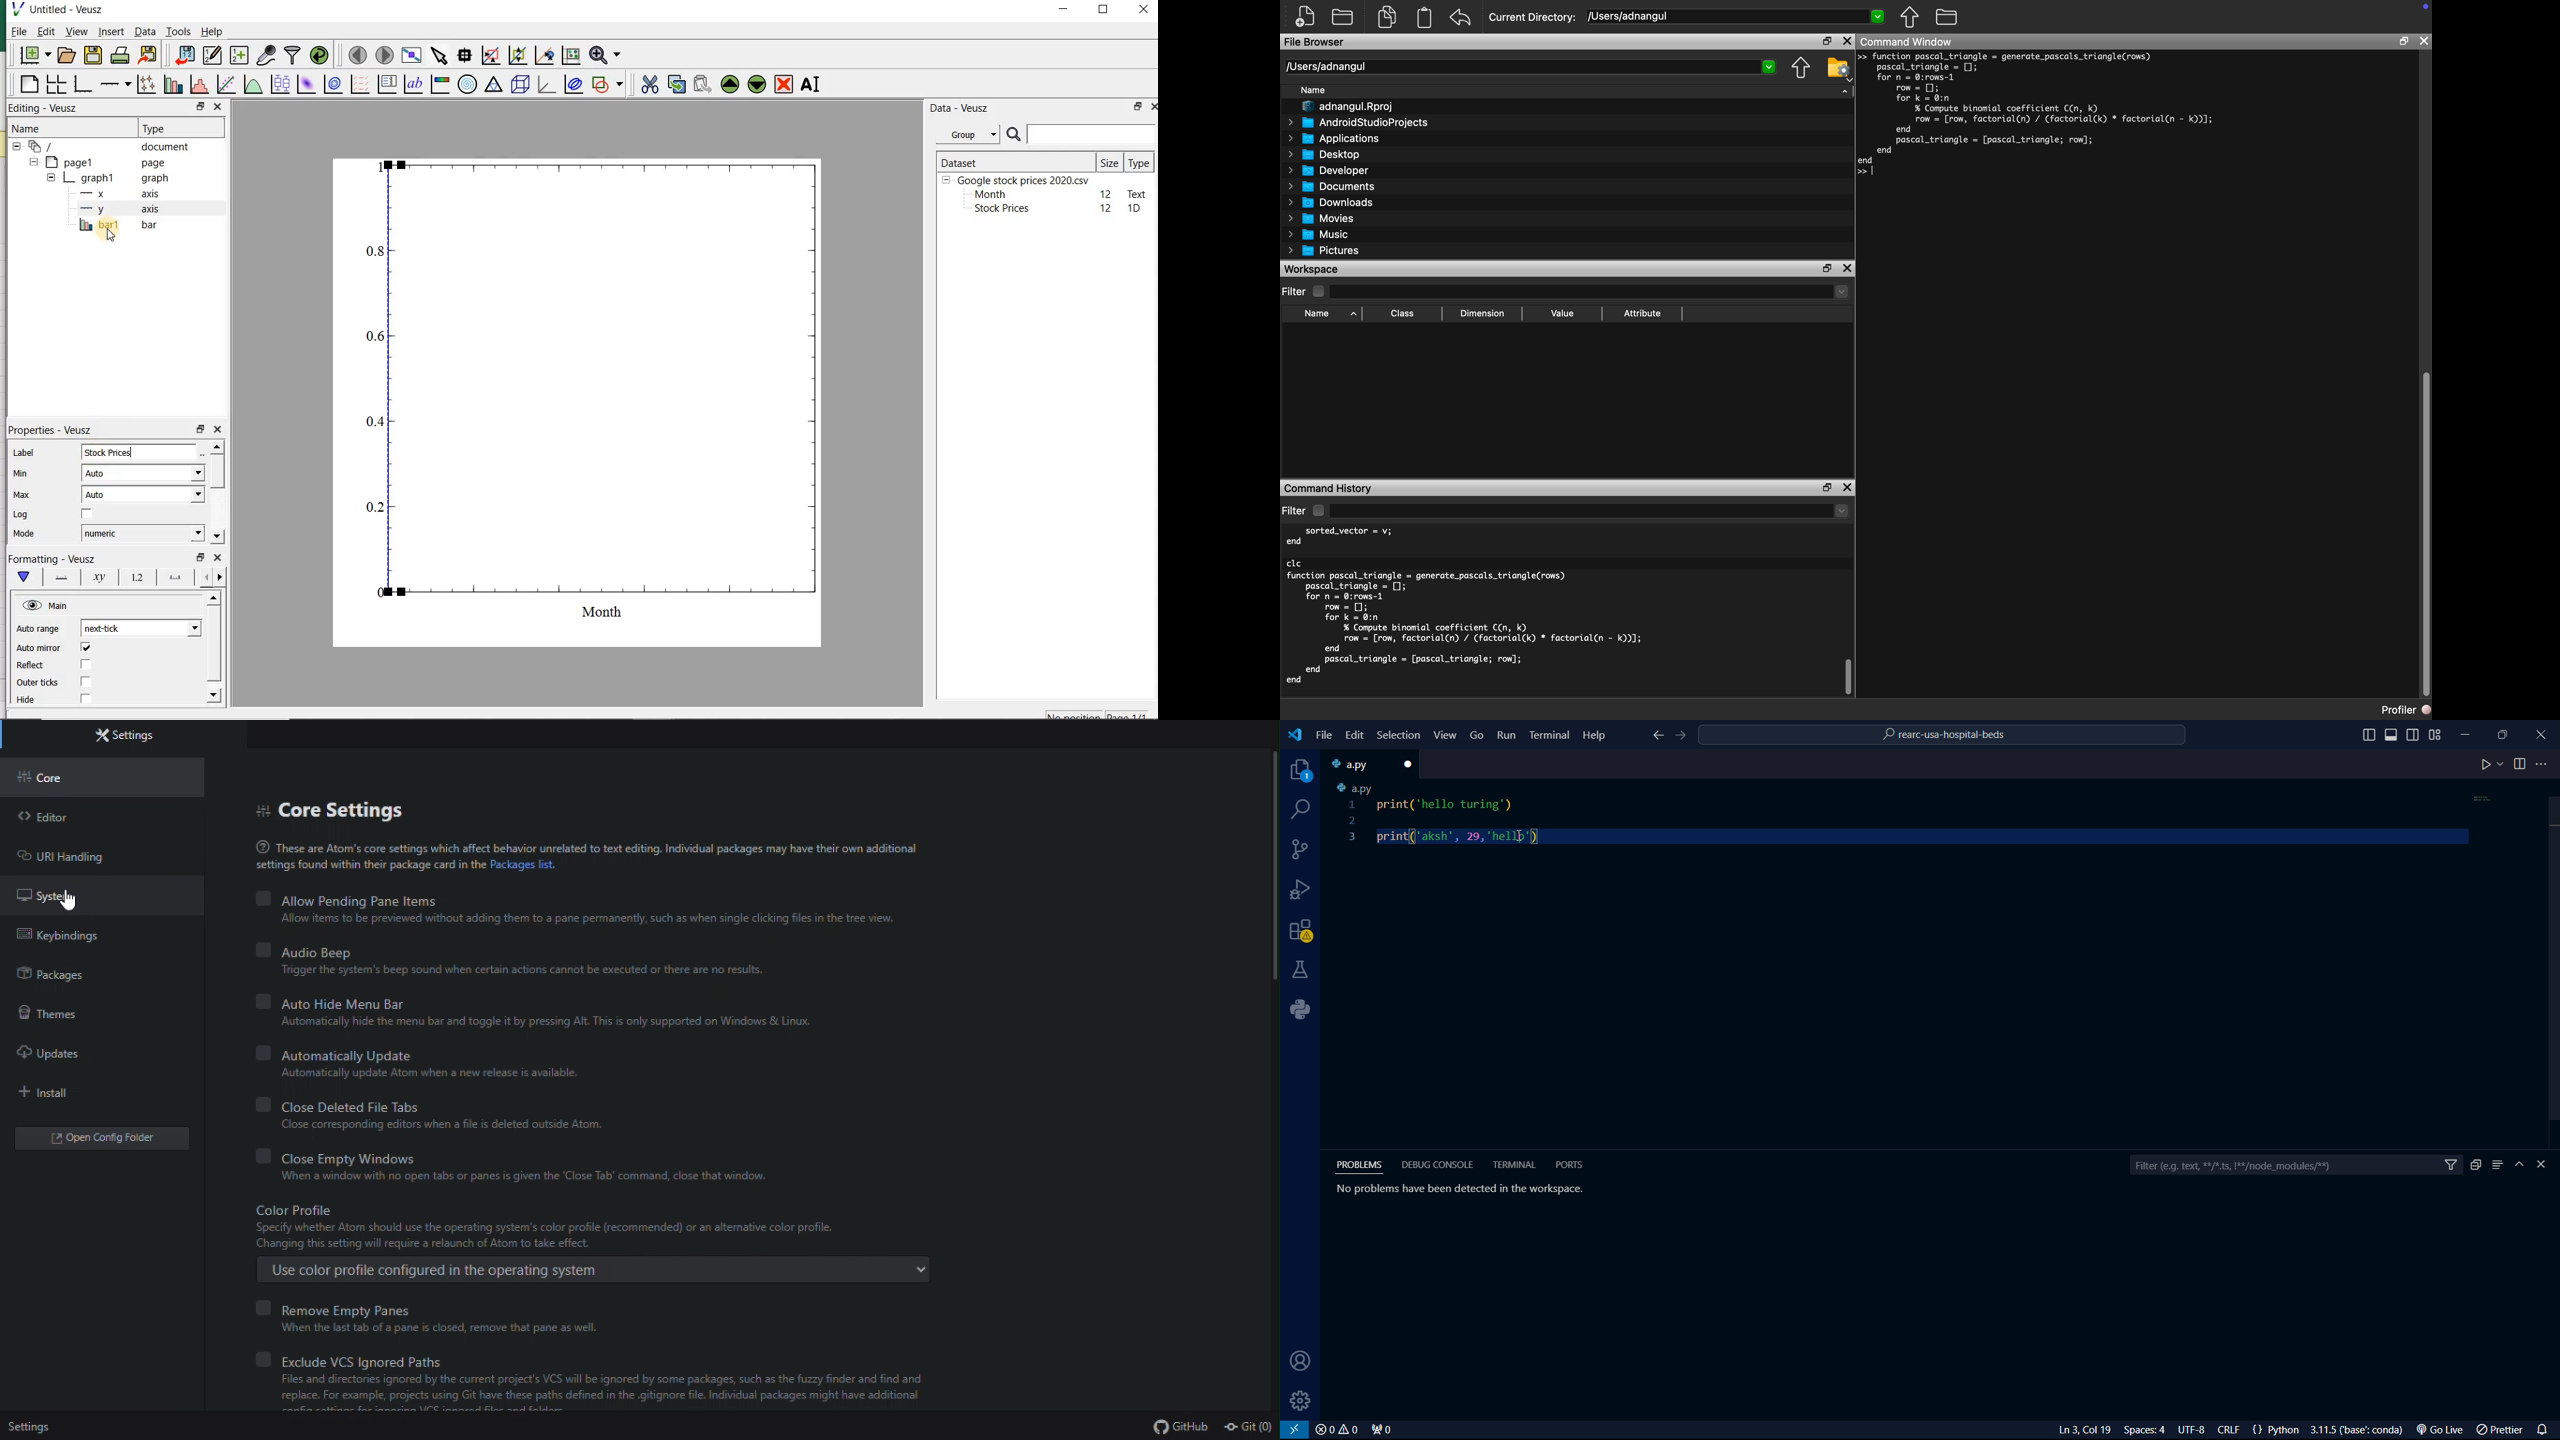 The height and width of the screenshot is (1456, 2576). What do you see at coordinates (1910, 815) in the screenshot?
I see `code python` at bounding box center [1910, 815].